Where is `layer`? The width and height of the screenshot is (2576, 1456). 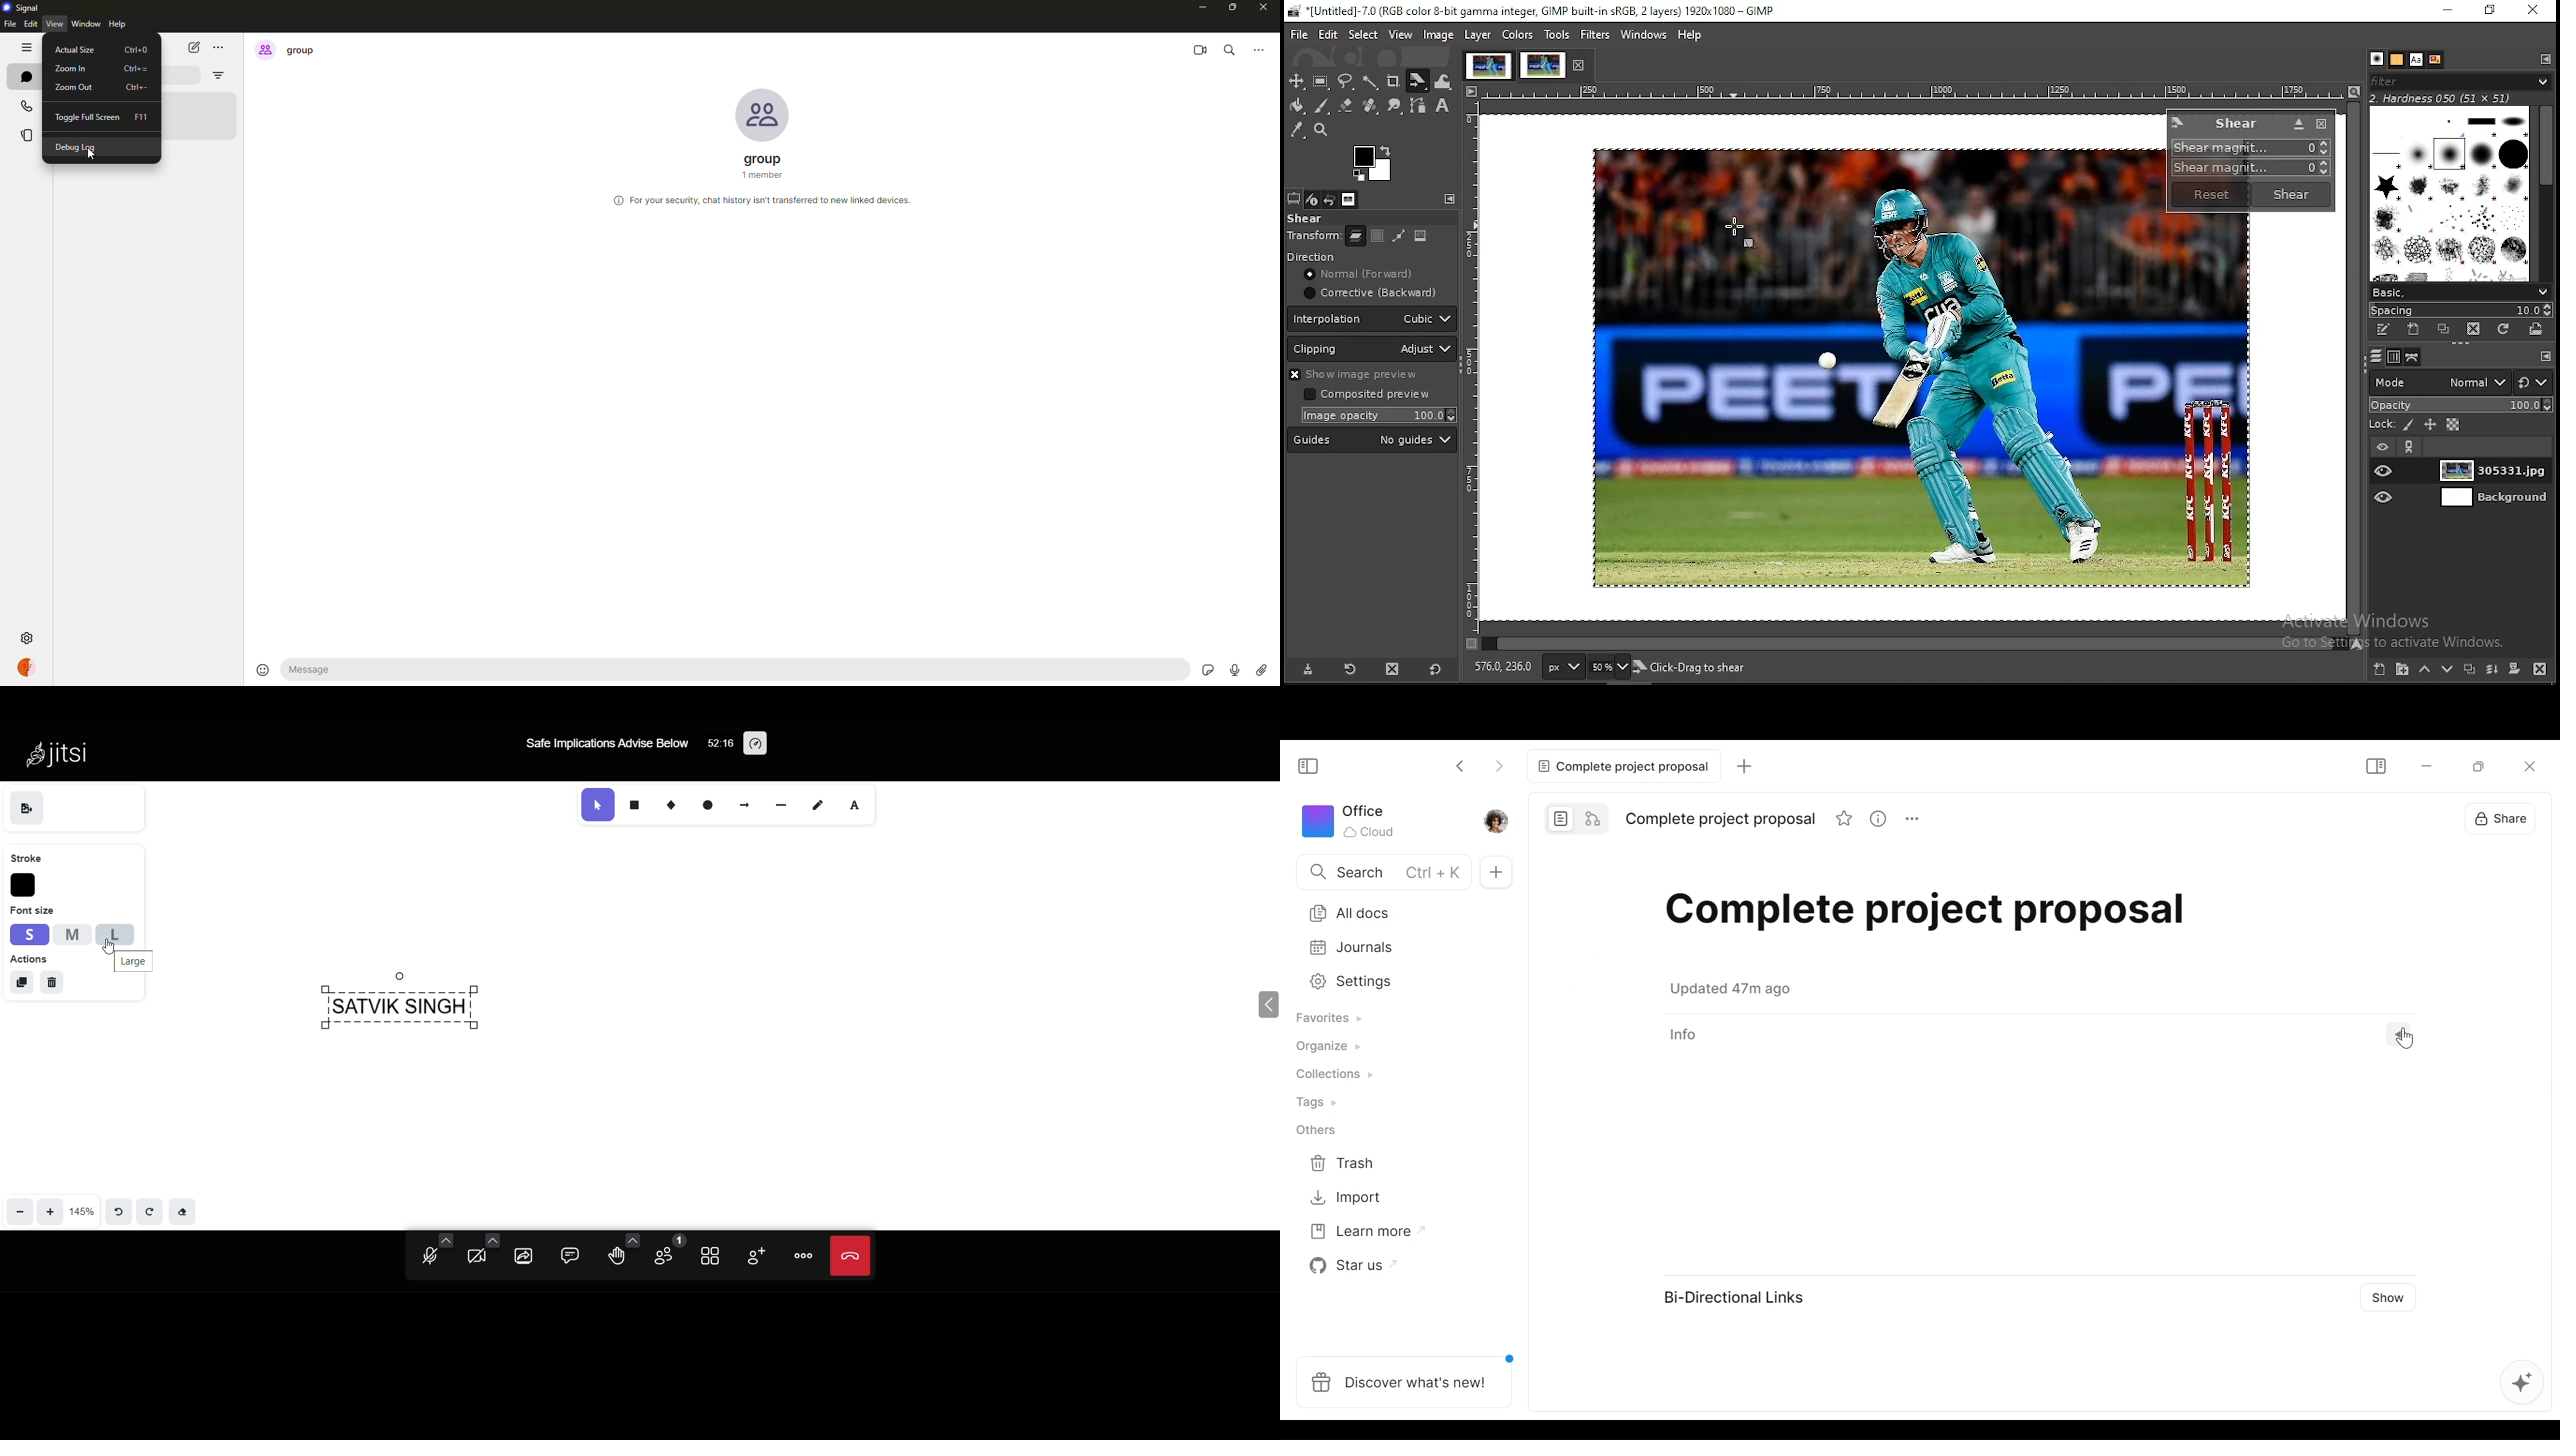 layer is located at coordinates (1356, 236).